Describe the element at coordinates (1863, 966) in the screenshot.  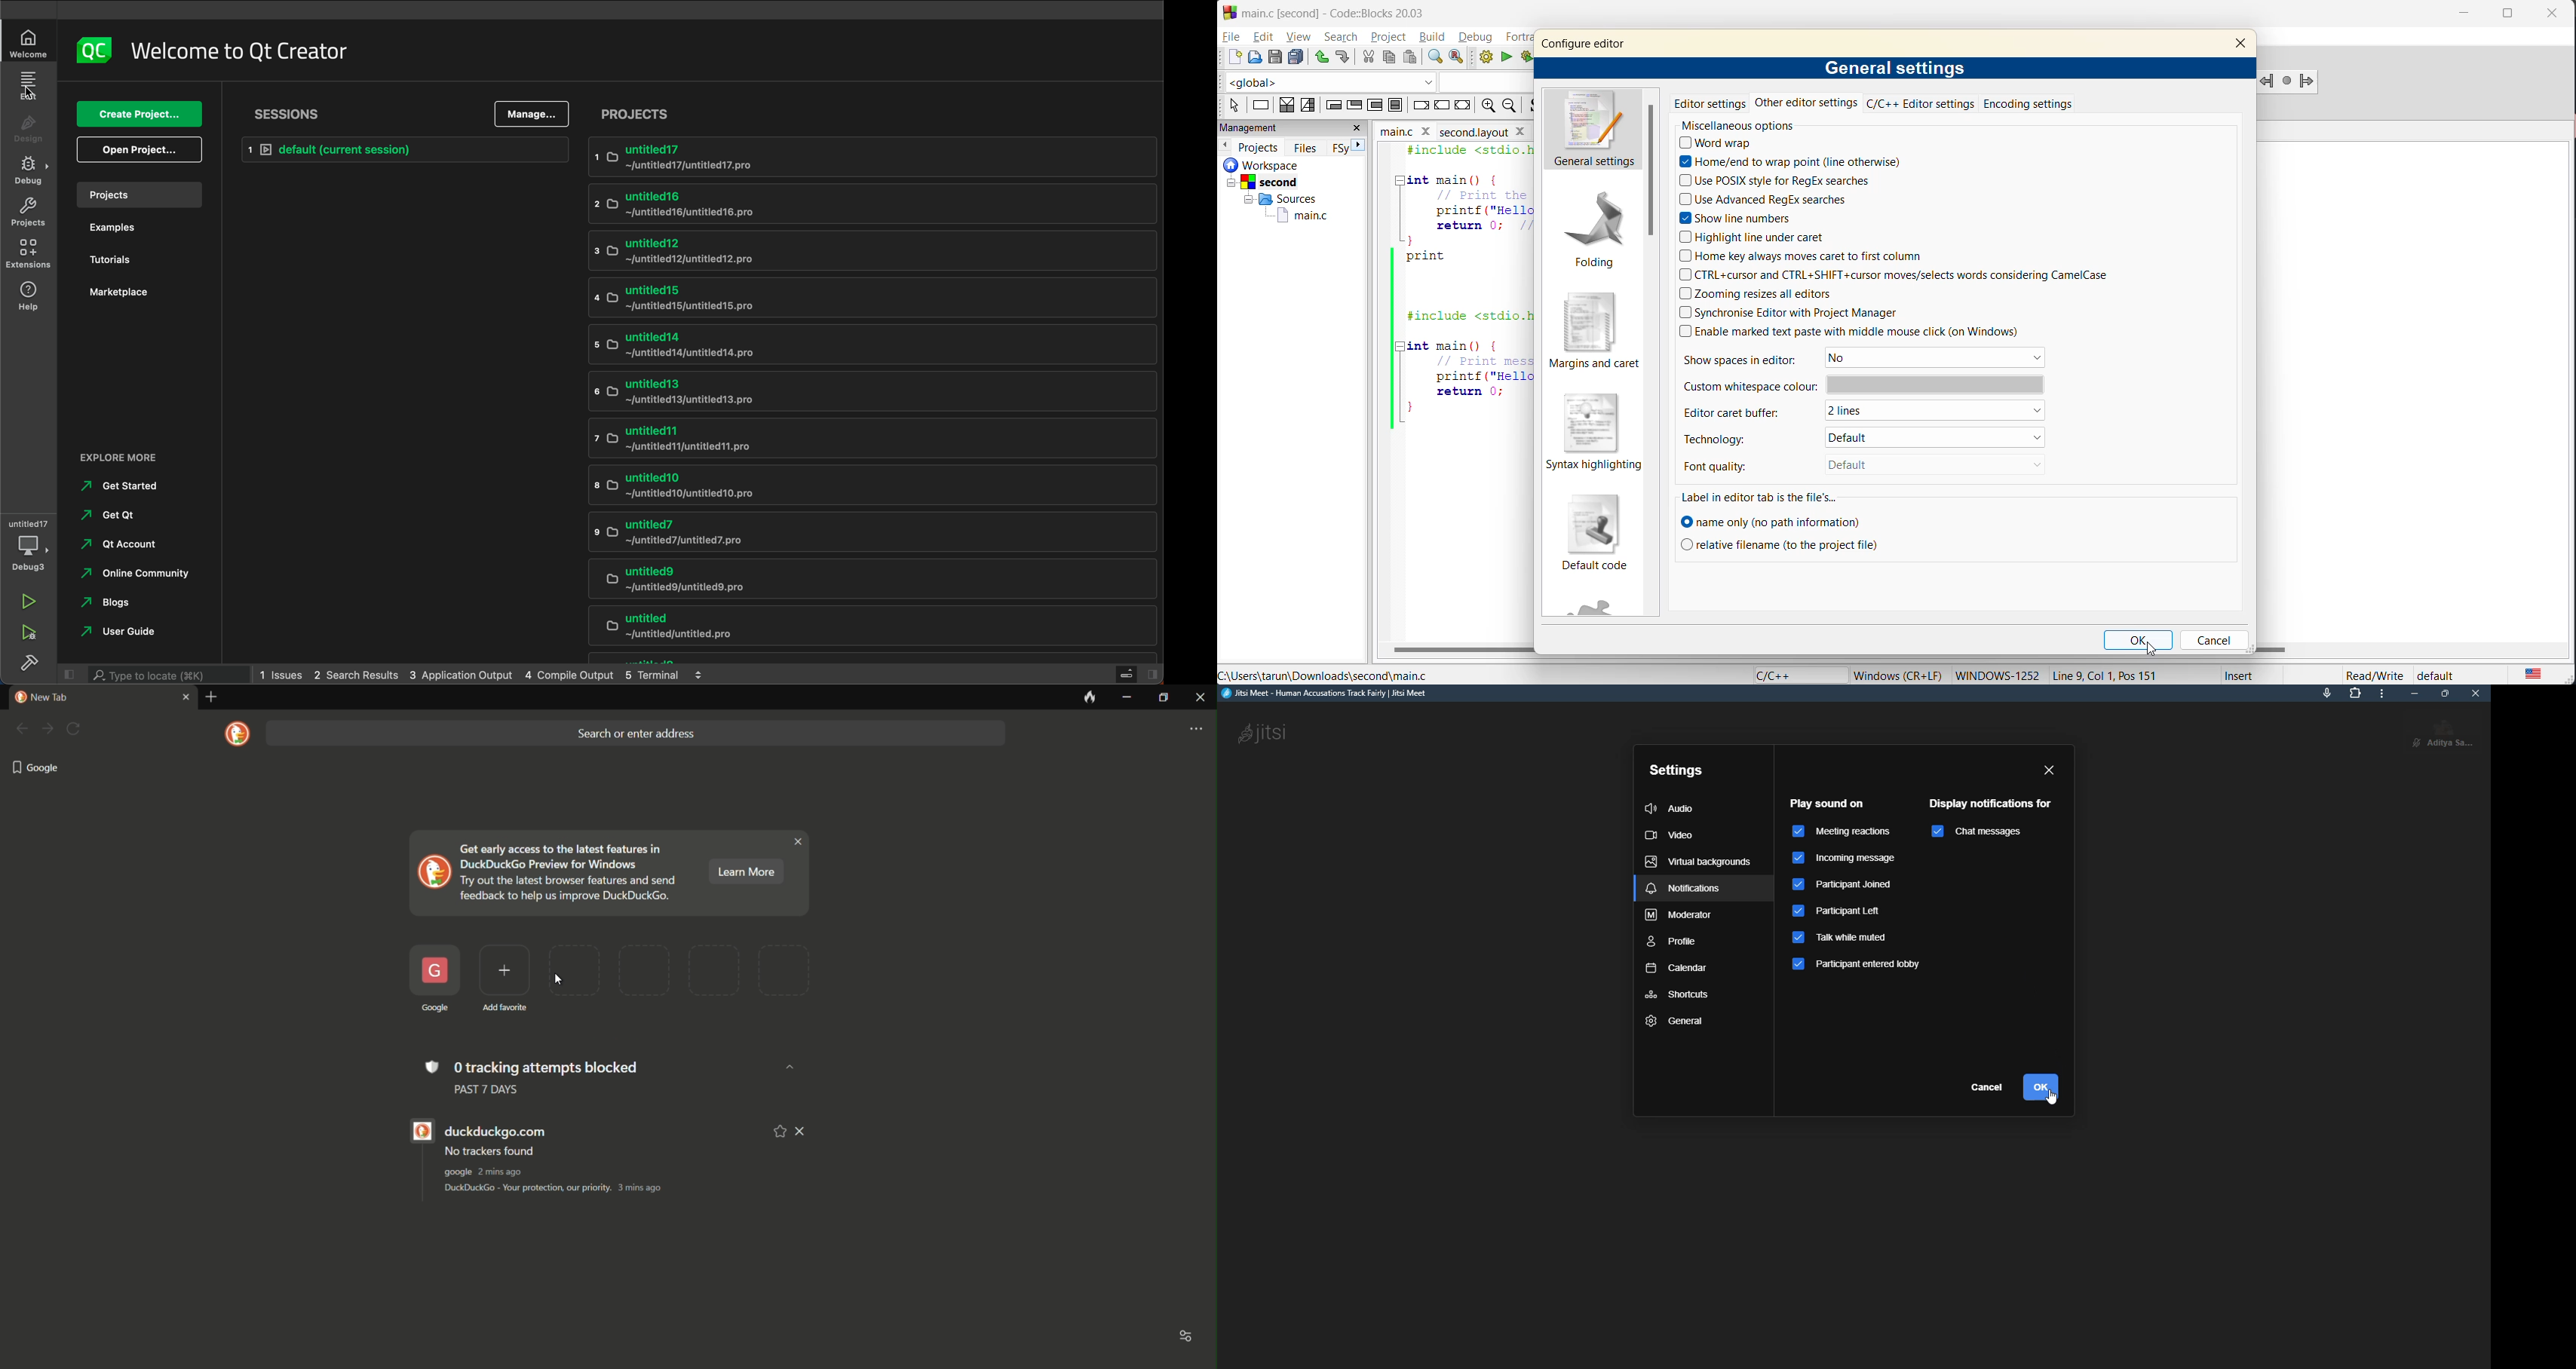
I see `participant entered lobby` at that location.